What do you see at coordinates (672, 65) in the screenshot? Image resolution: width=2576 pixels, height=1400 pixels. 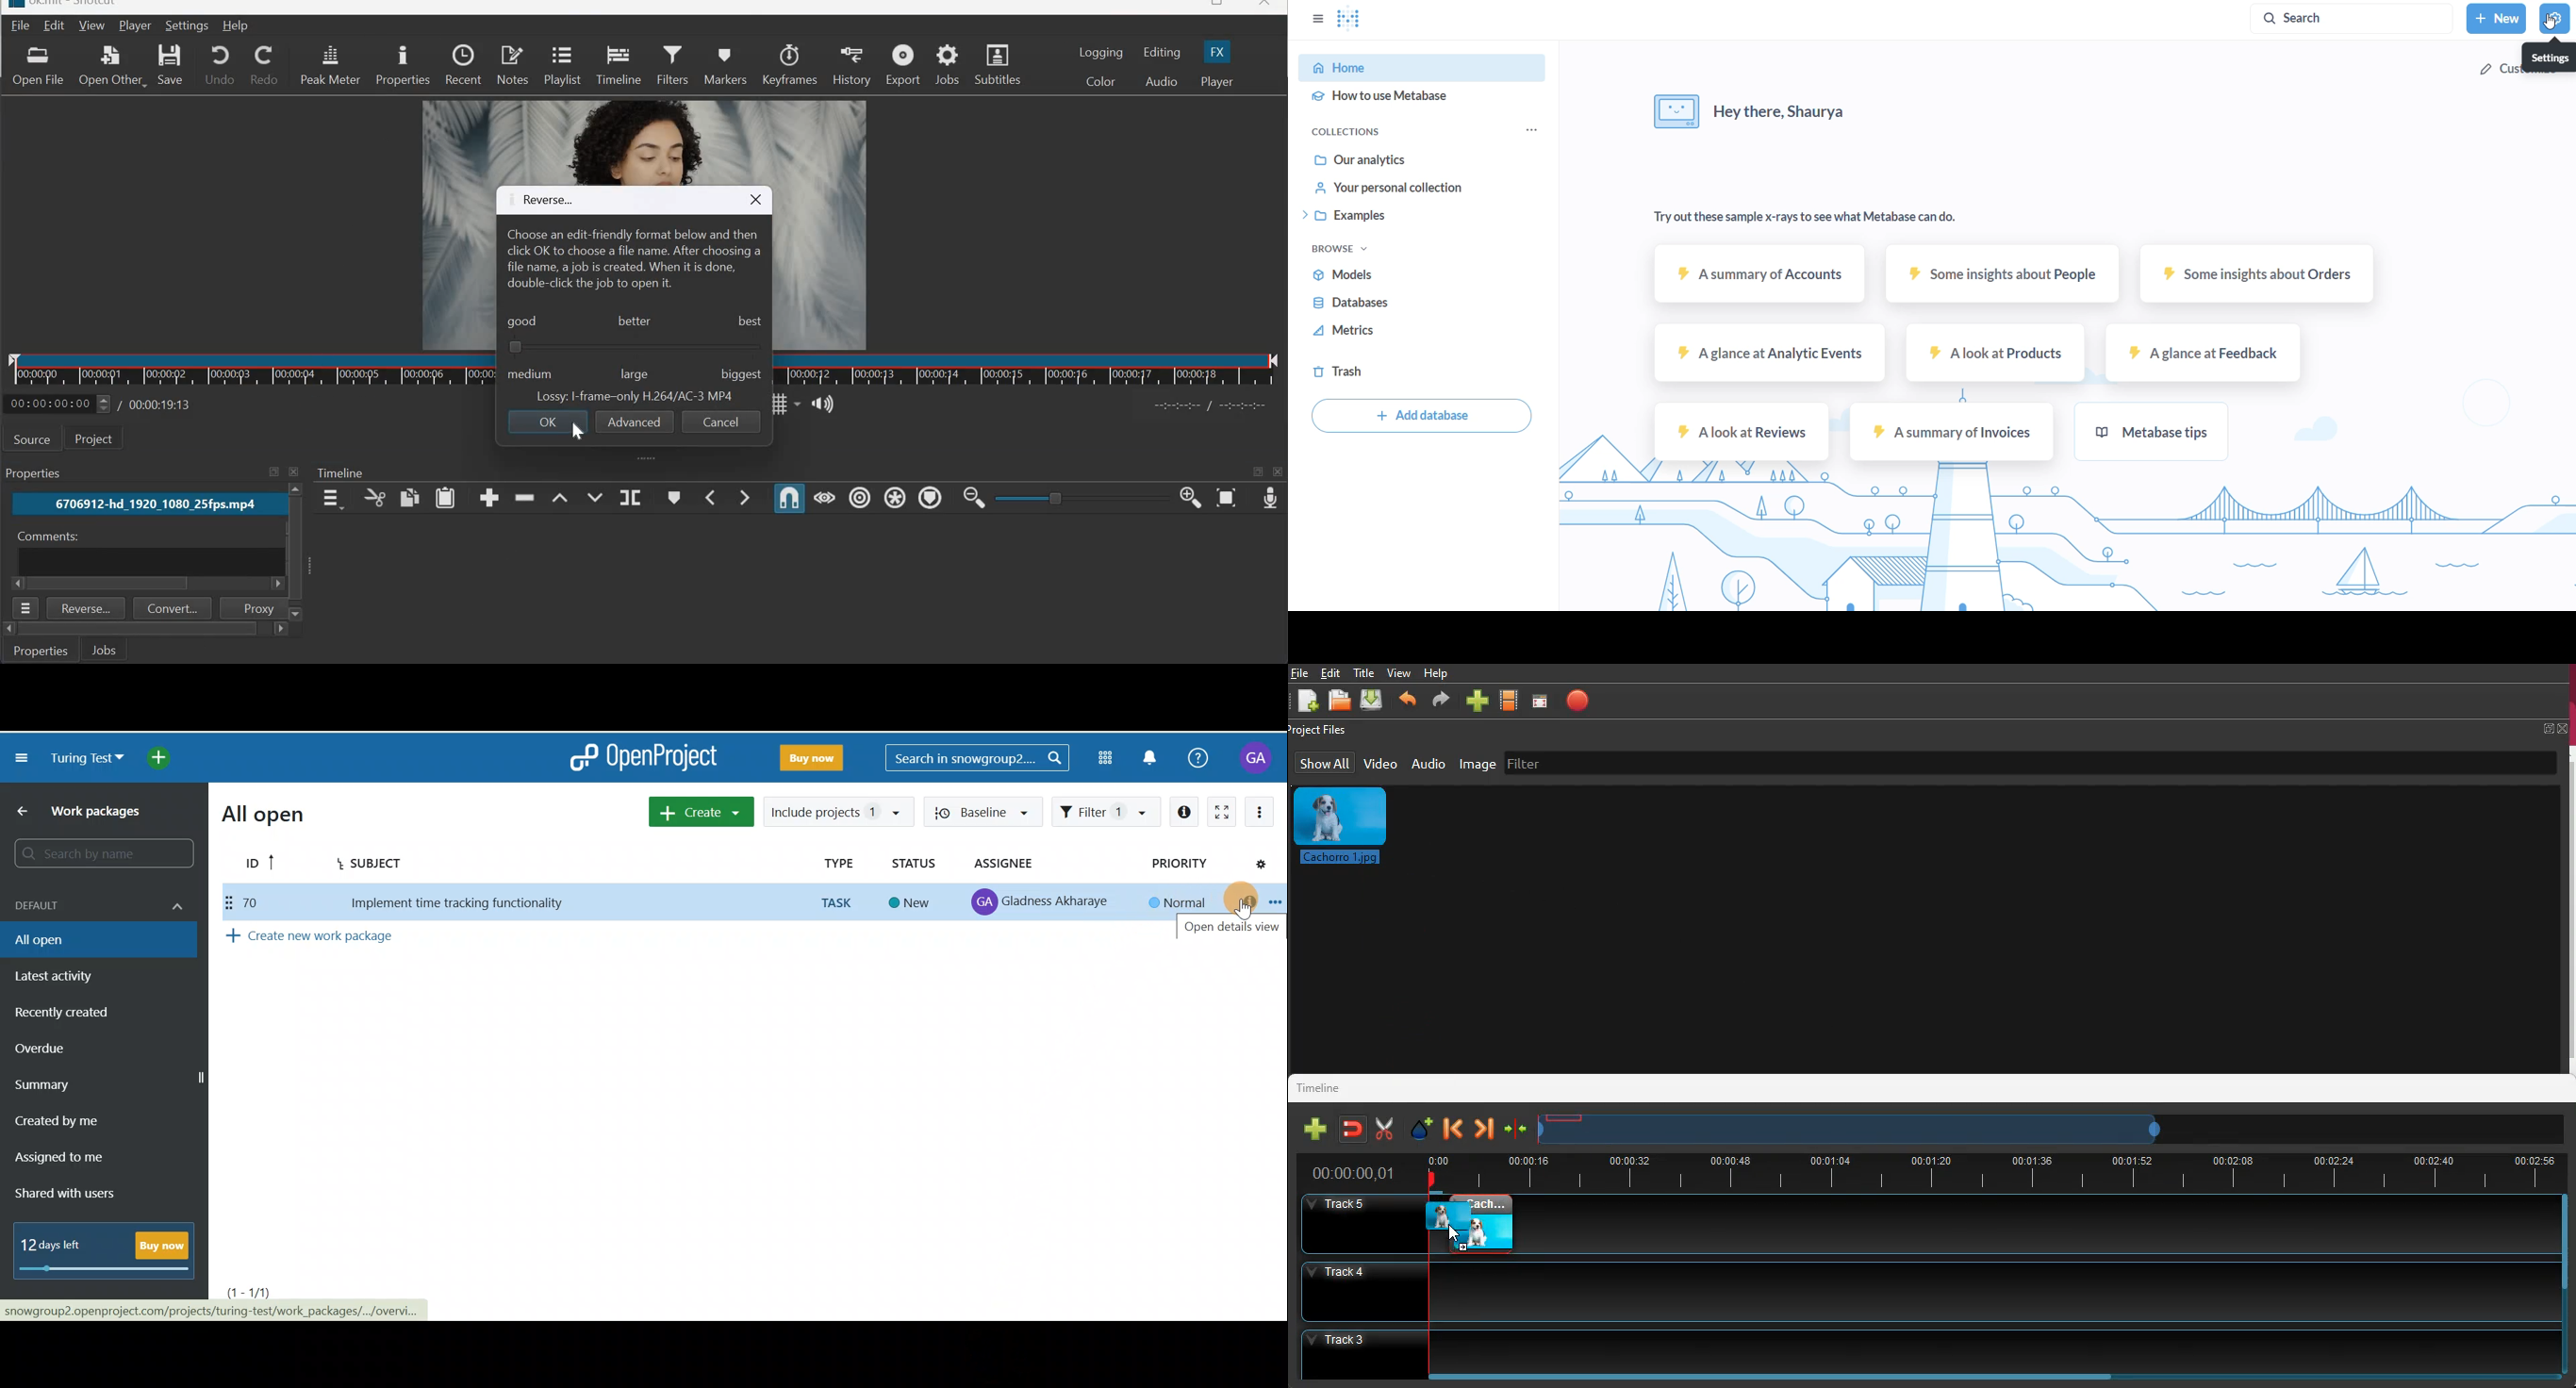 I see `Filters` at bounding box center [672, 65].